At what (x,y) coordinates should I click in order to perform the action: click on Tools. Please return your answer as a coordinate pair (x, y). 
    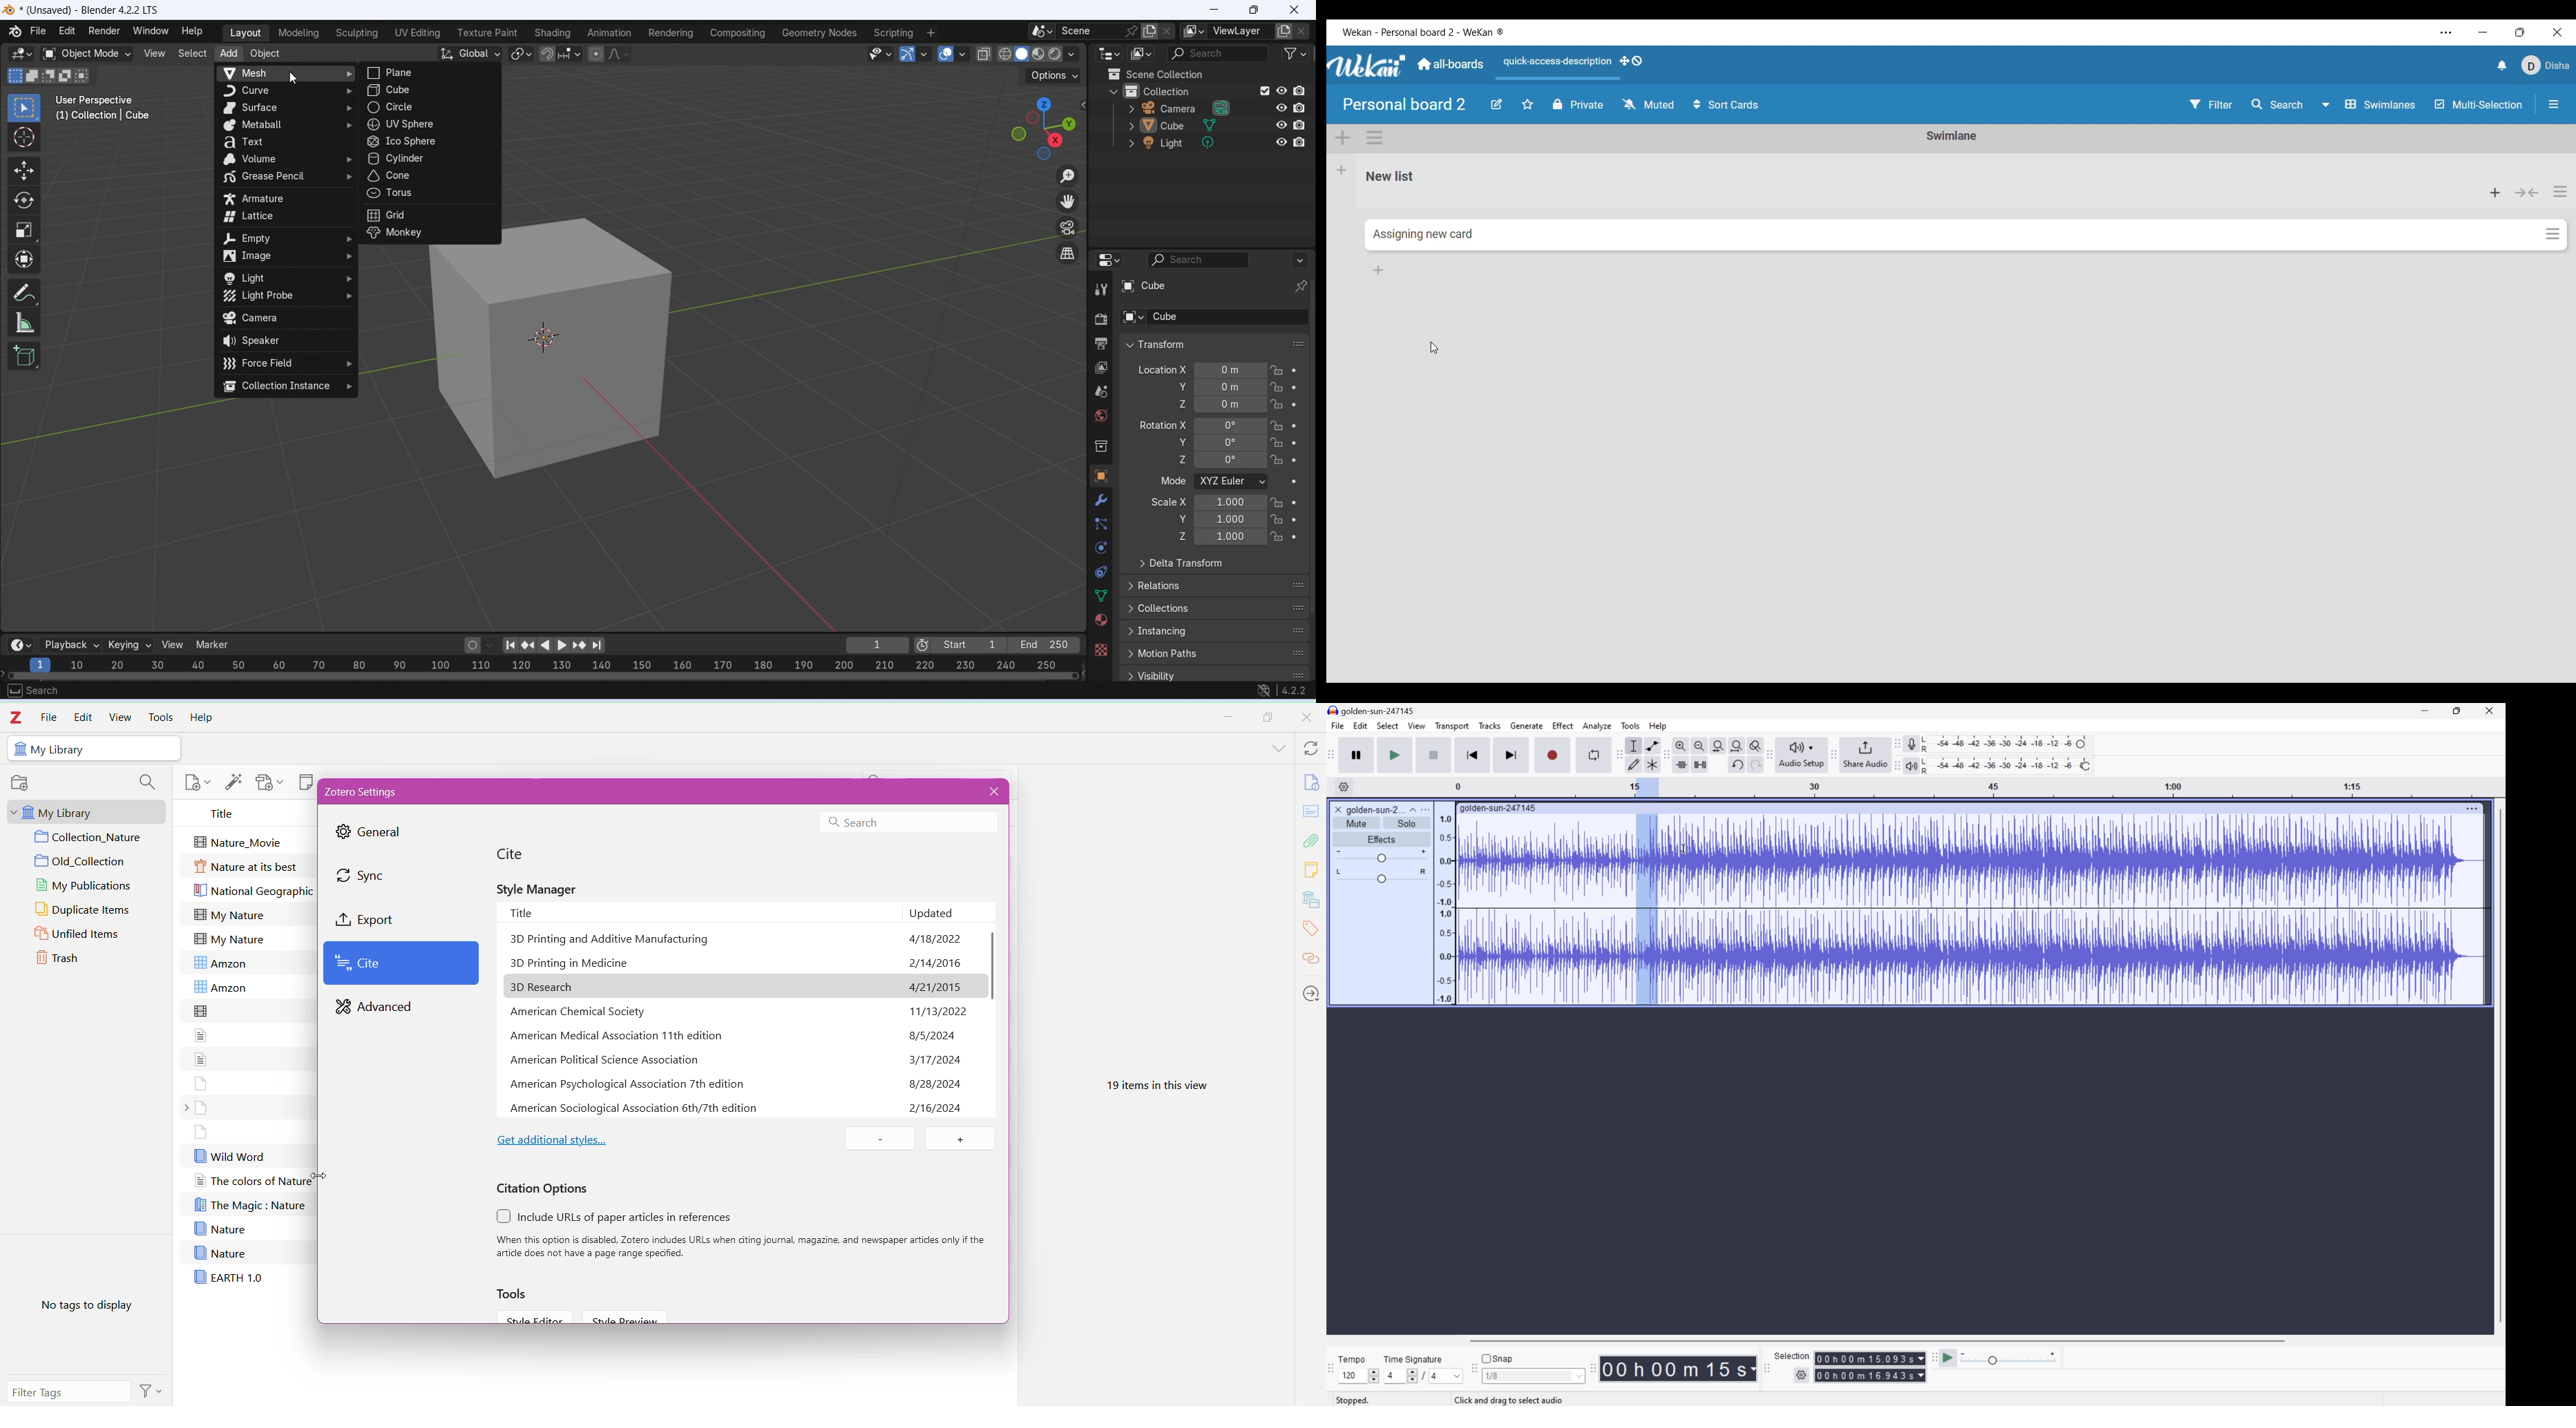
    Looking at the image, I should click on (161, 717).